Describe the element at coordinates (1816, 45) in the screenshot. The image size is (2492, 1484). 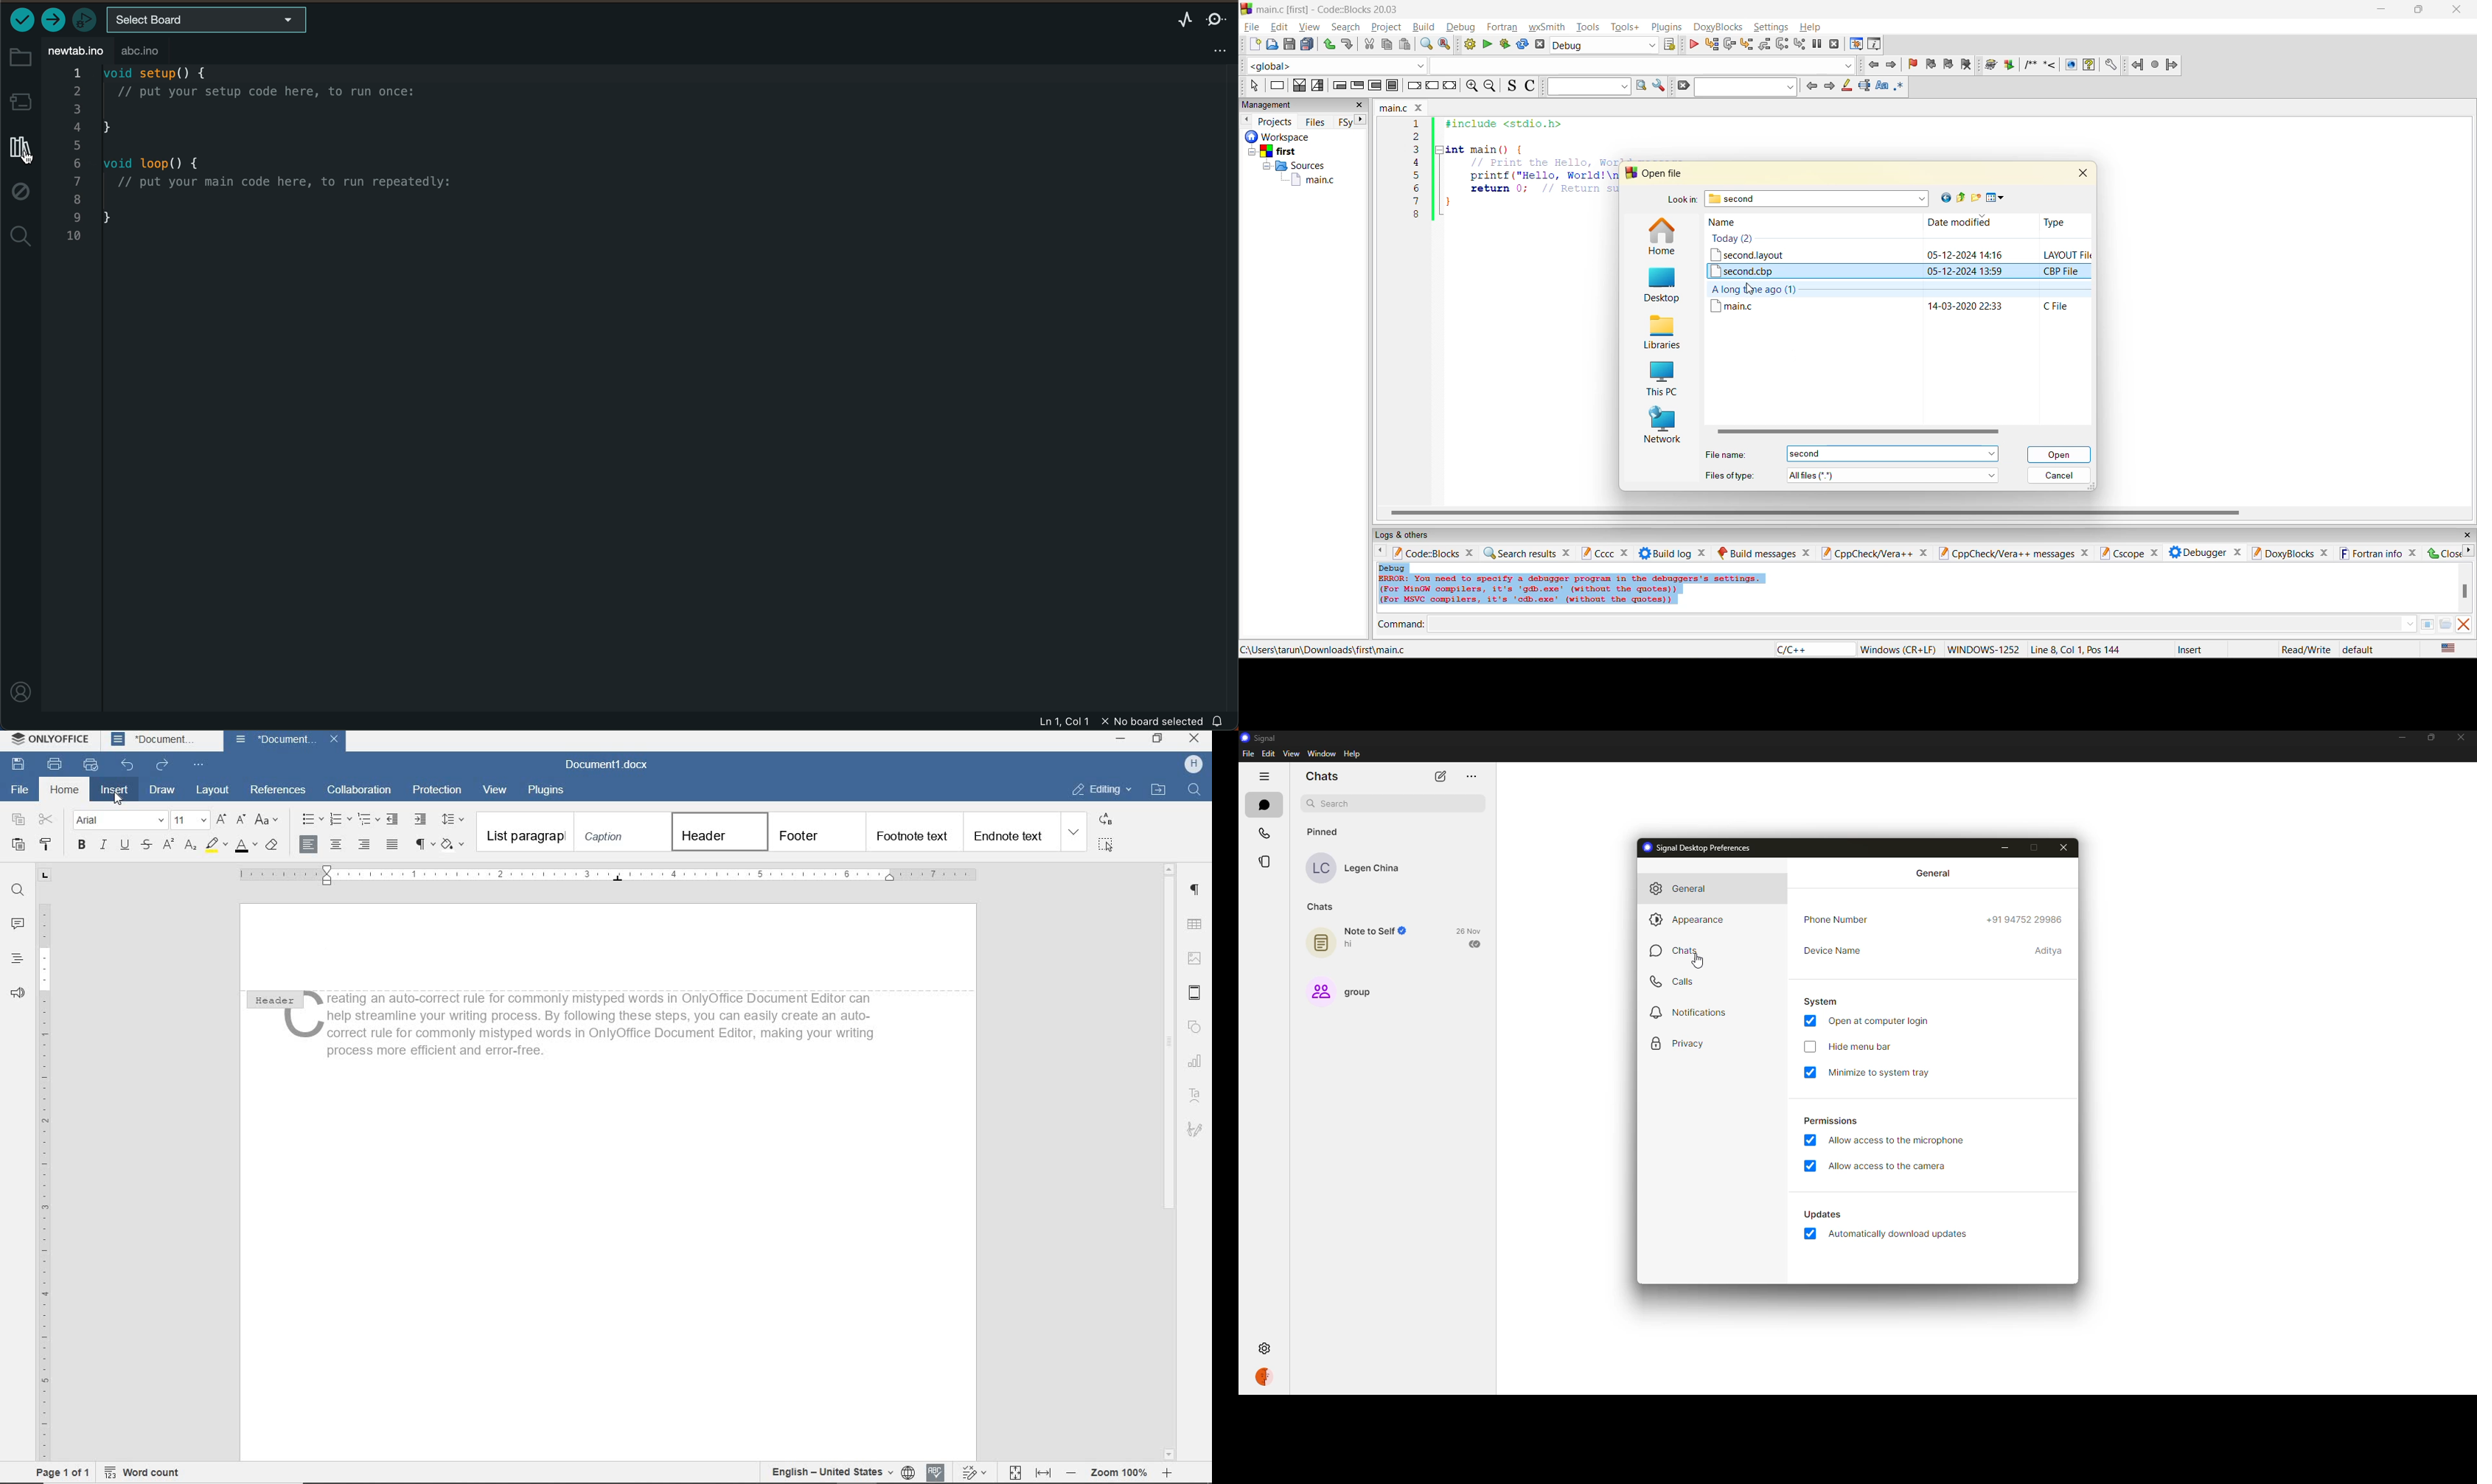
I see `break debugger` at that location.